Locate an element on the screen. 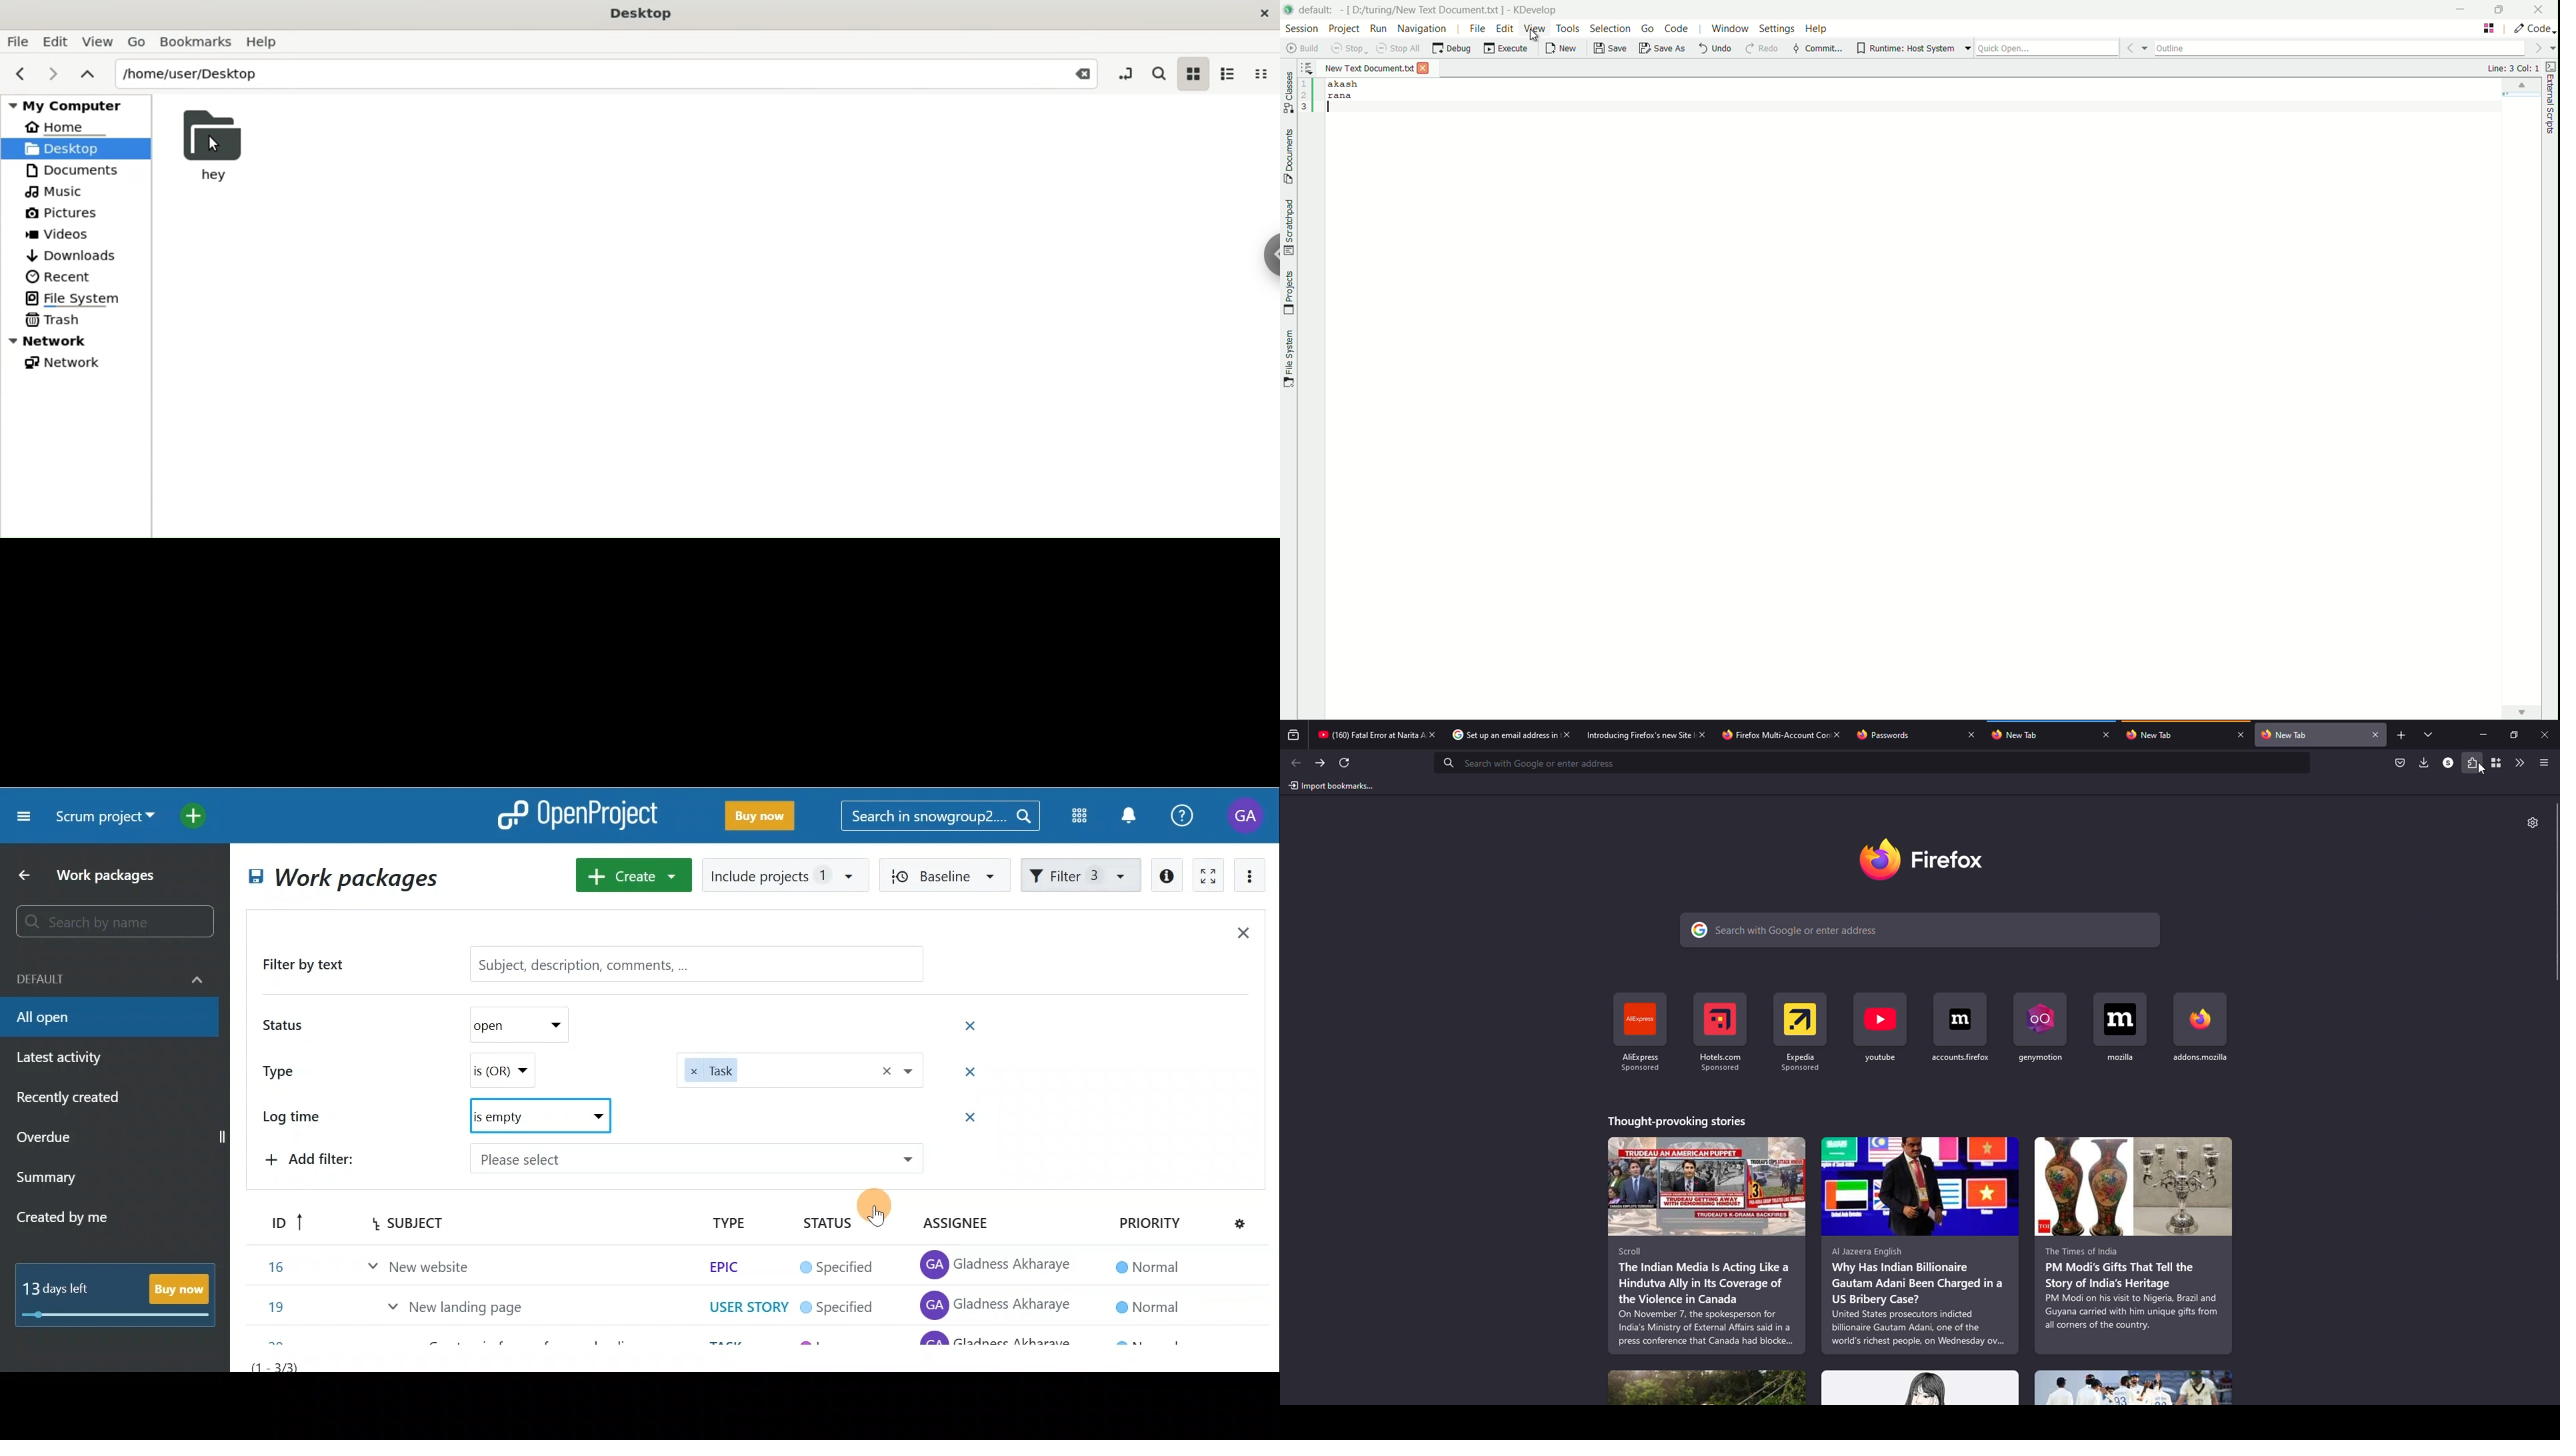  Create wireframes for new landing page is located at coordinates (534, 1306).